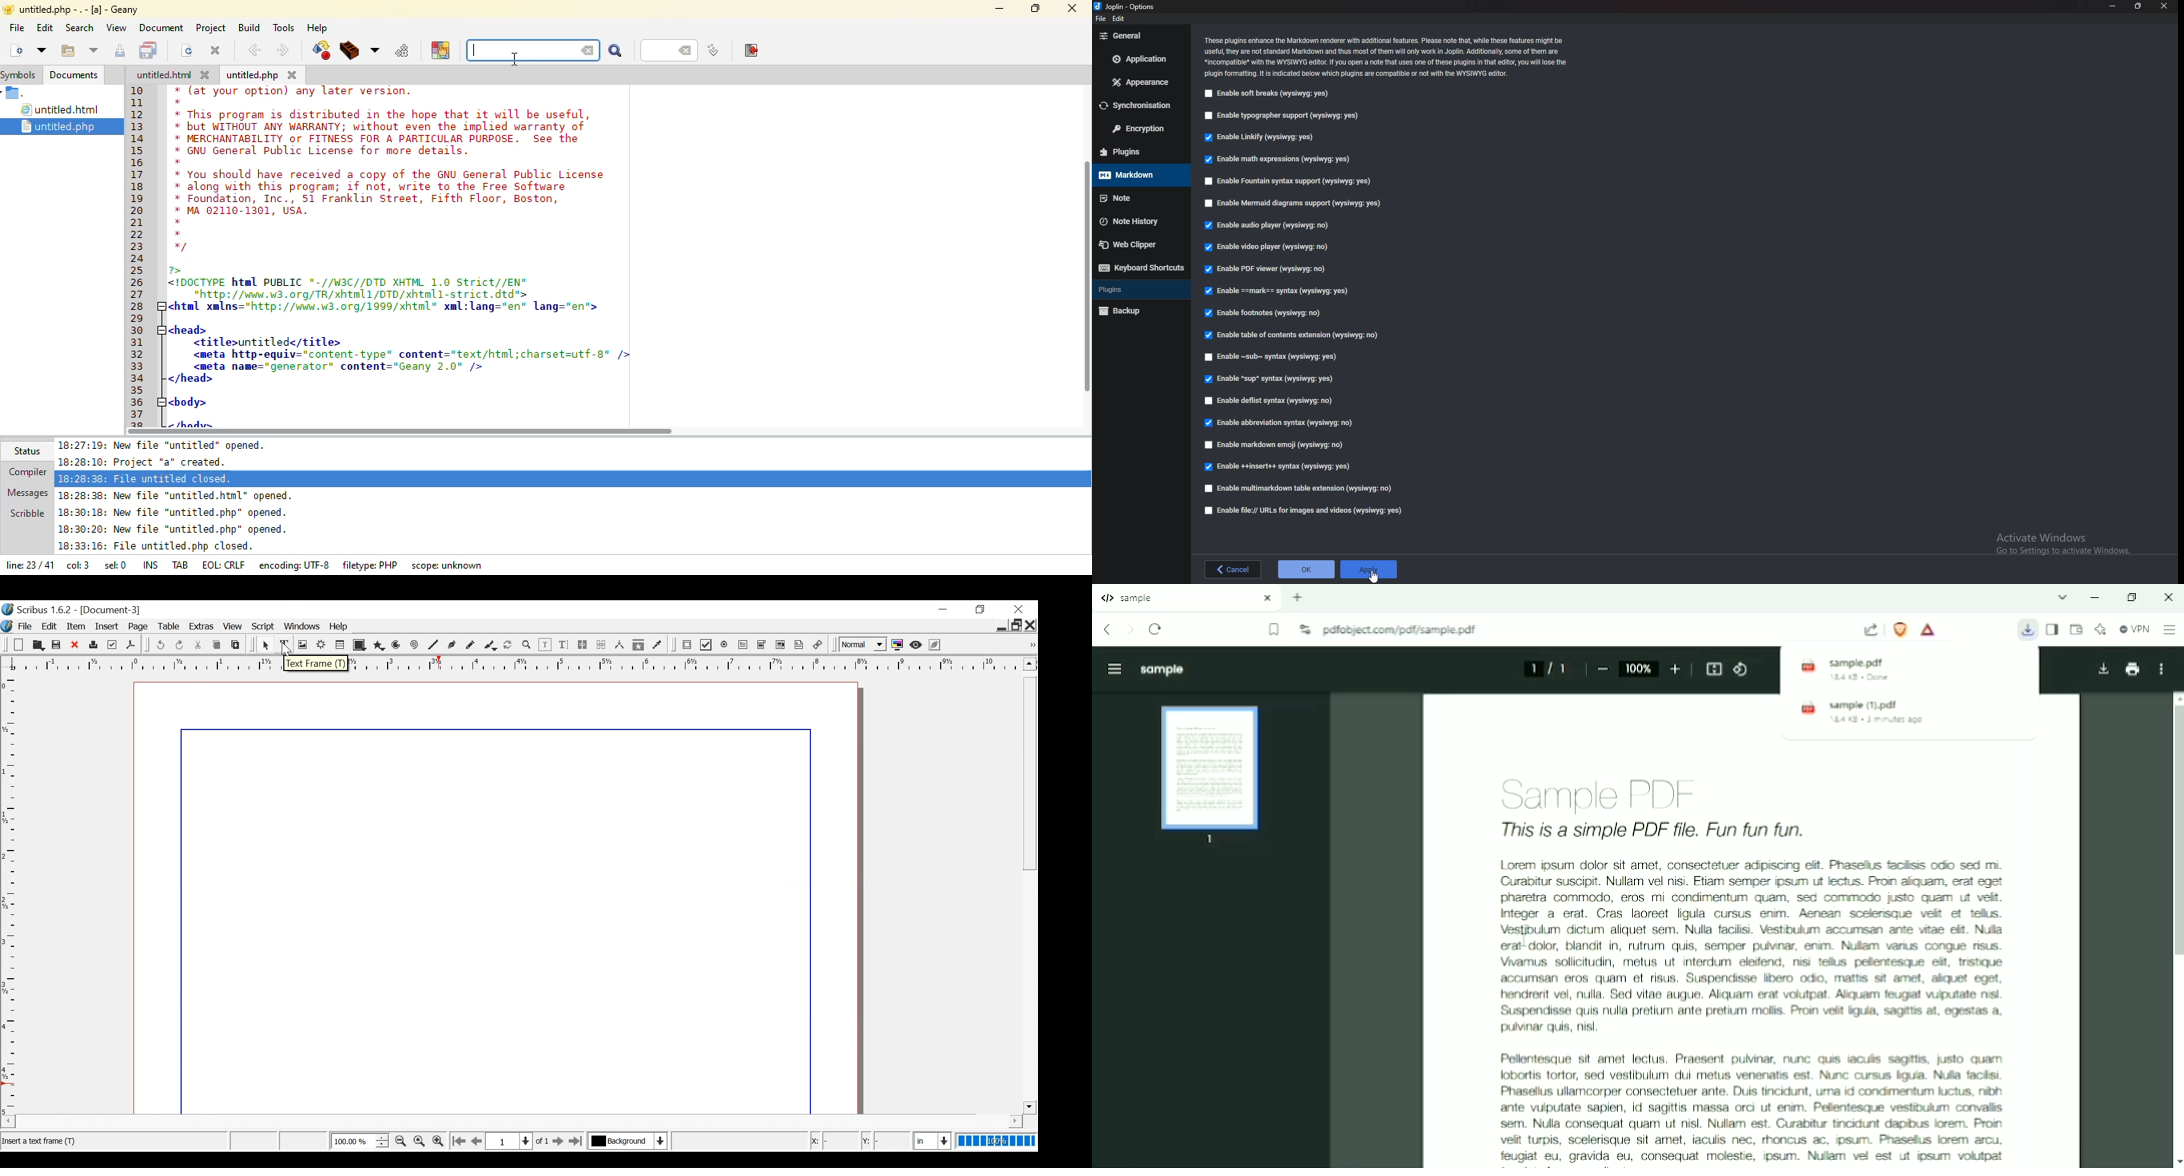 The image size is (2184, 1176). Describe the element at coordinates (1137, 174) in the screenshot. I see `Mark down` at that location.